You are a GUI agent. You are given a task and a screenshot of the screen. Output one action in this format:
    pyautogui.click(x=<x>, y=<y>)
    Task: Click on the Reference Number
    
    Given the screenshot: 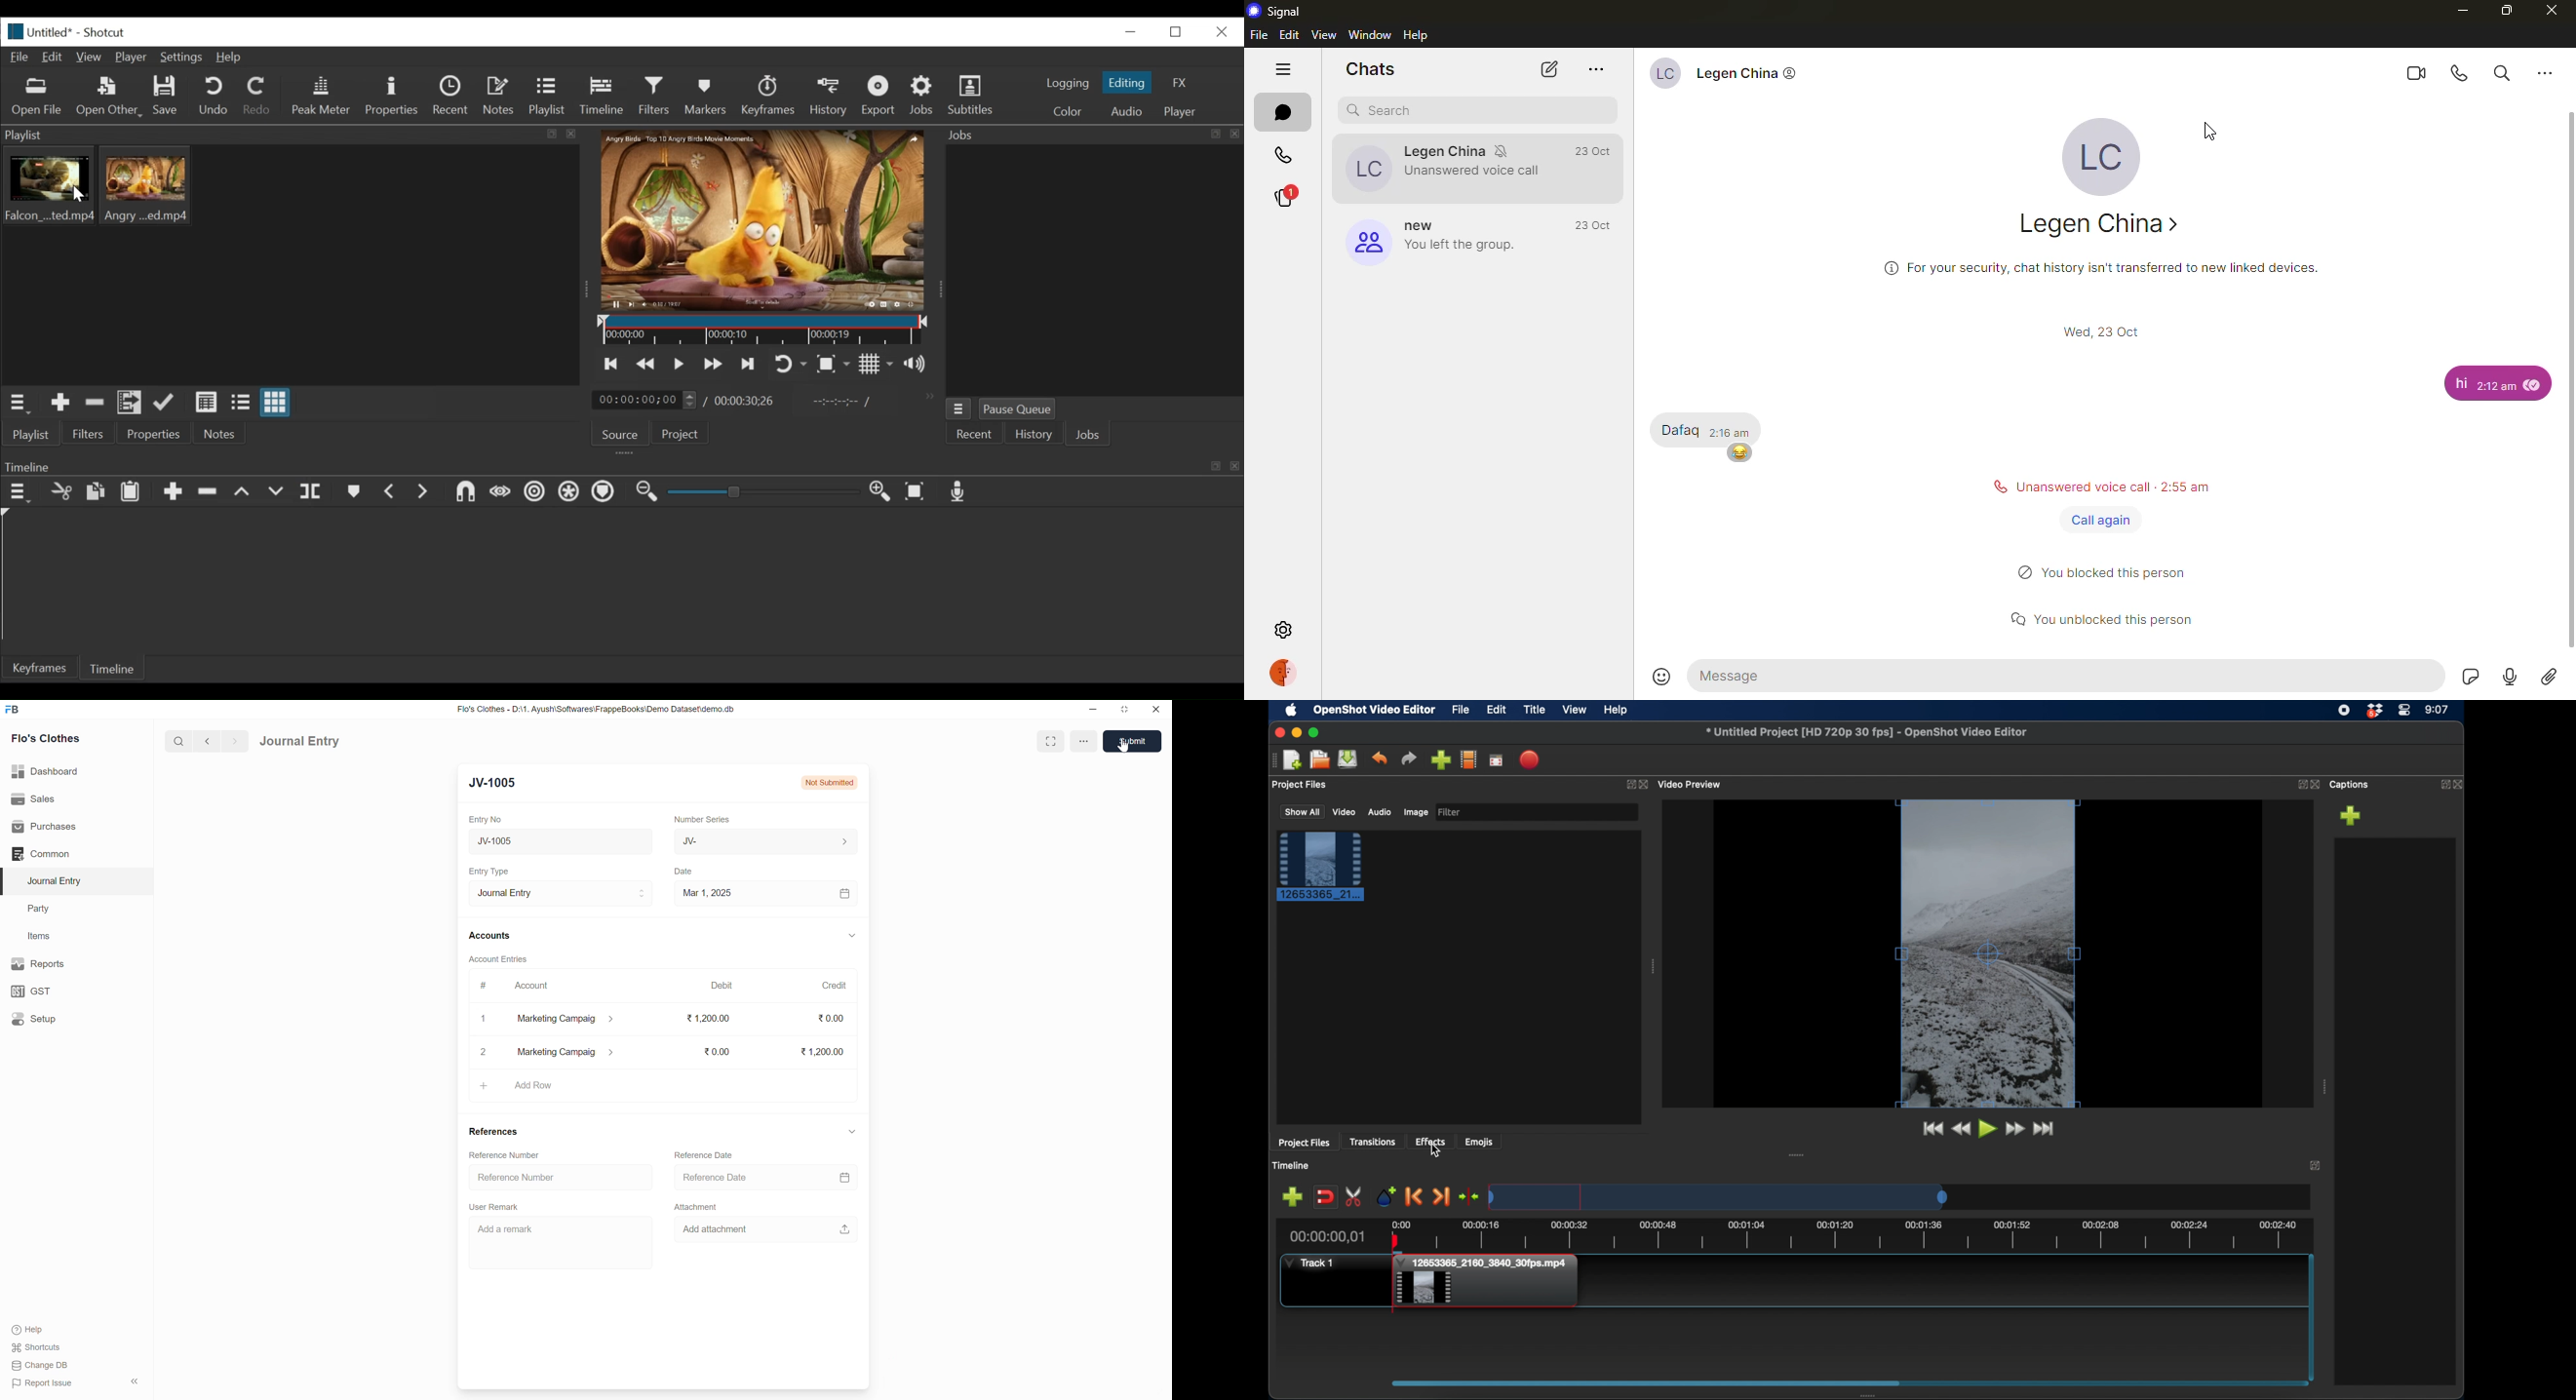 What is the action you would take?
    pyautogui.click(x=506, y=1155)
    